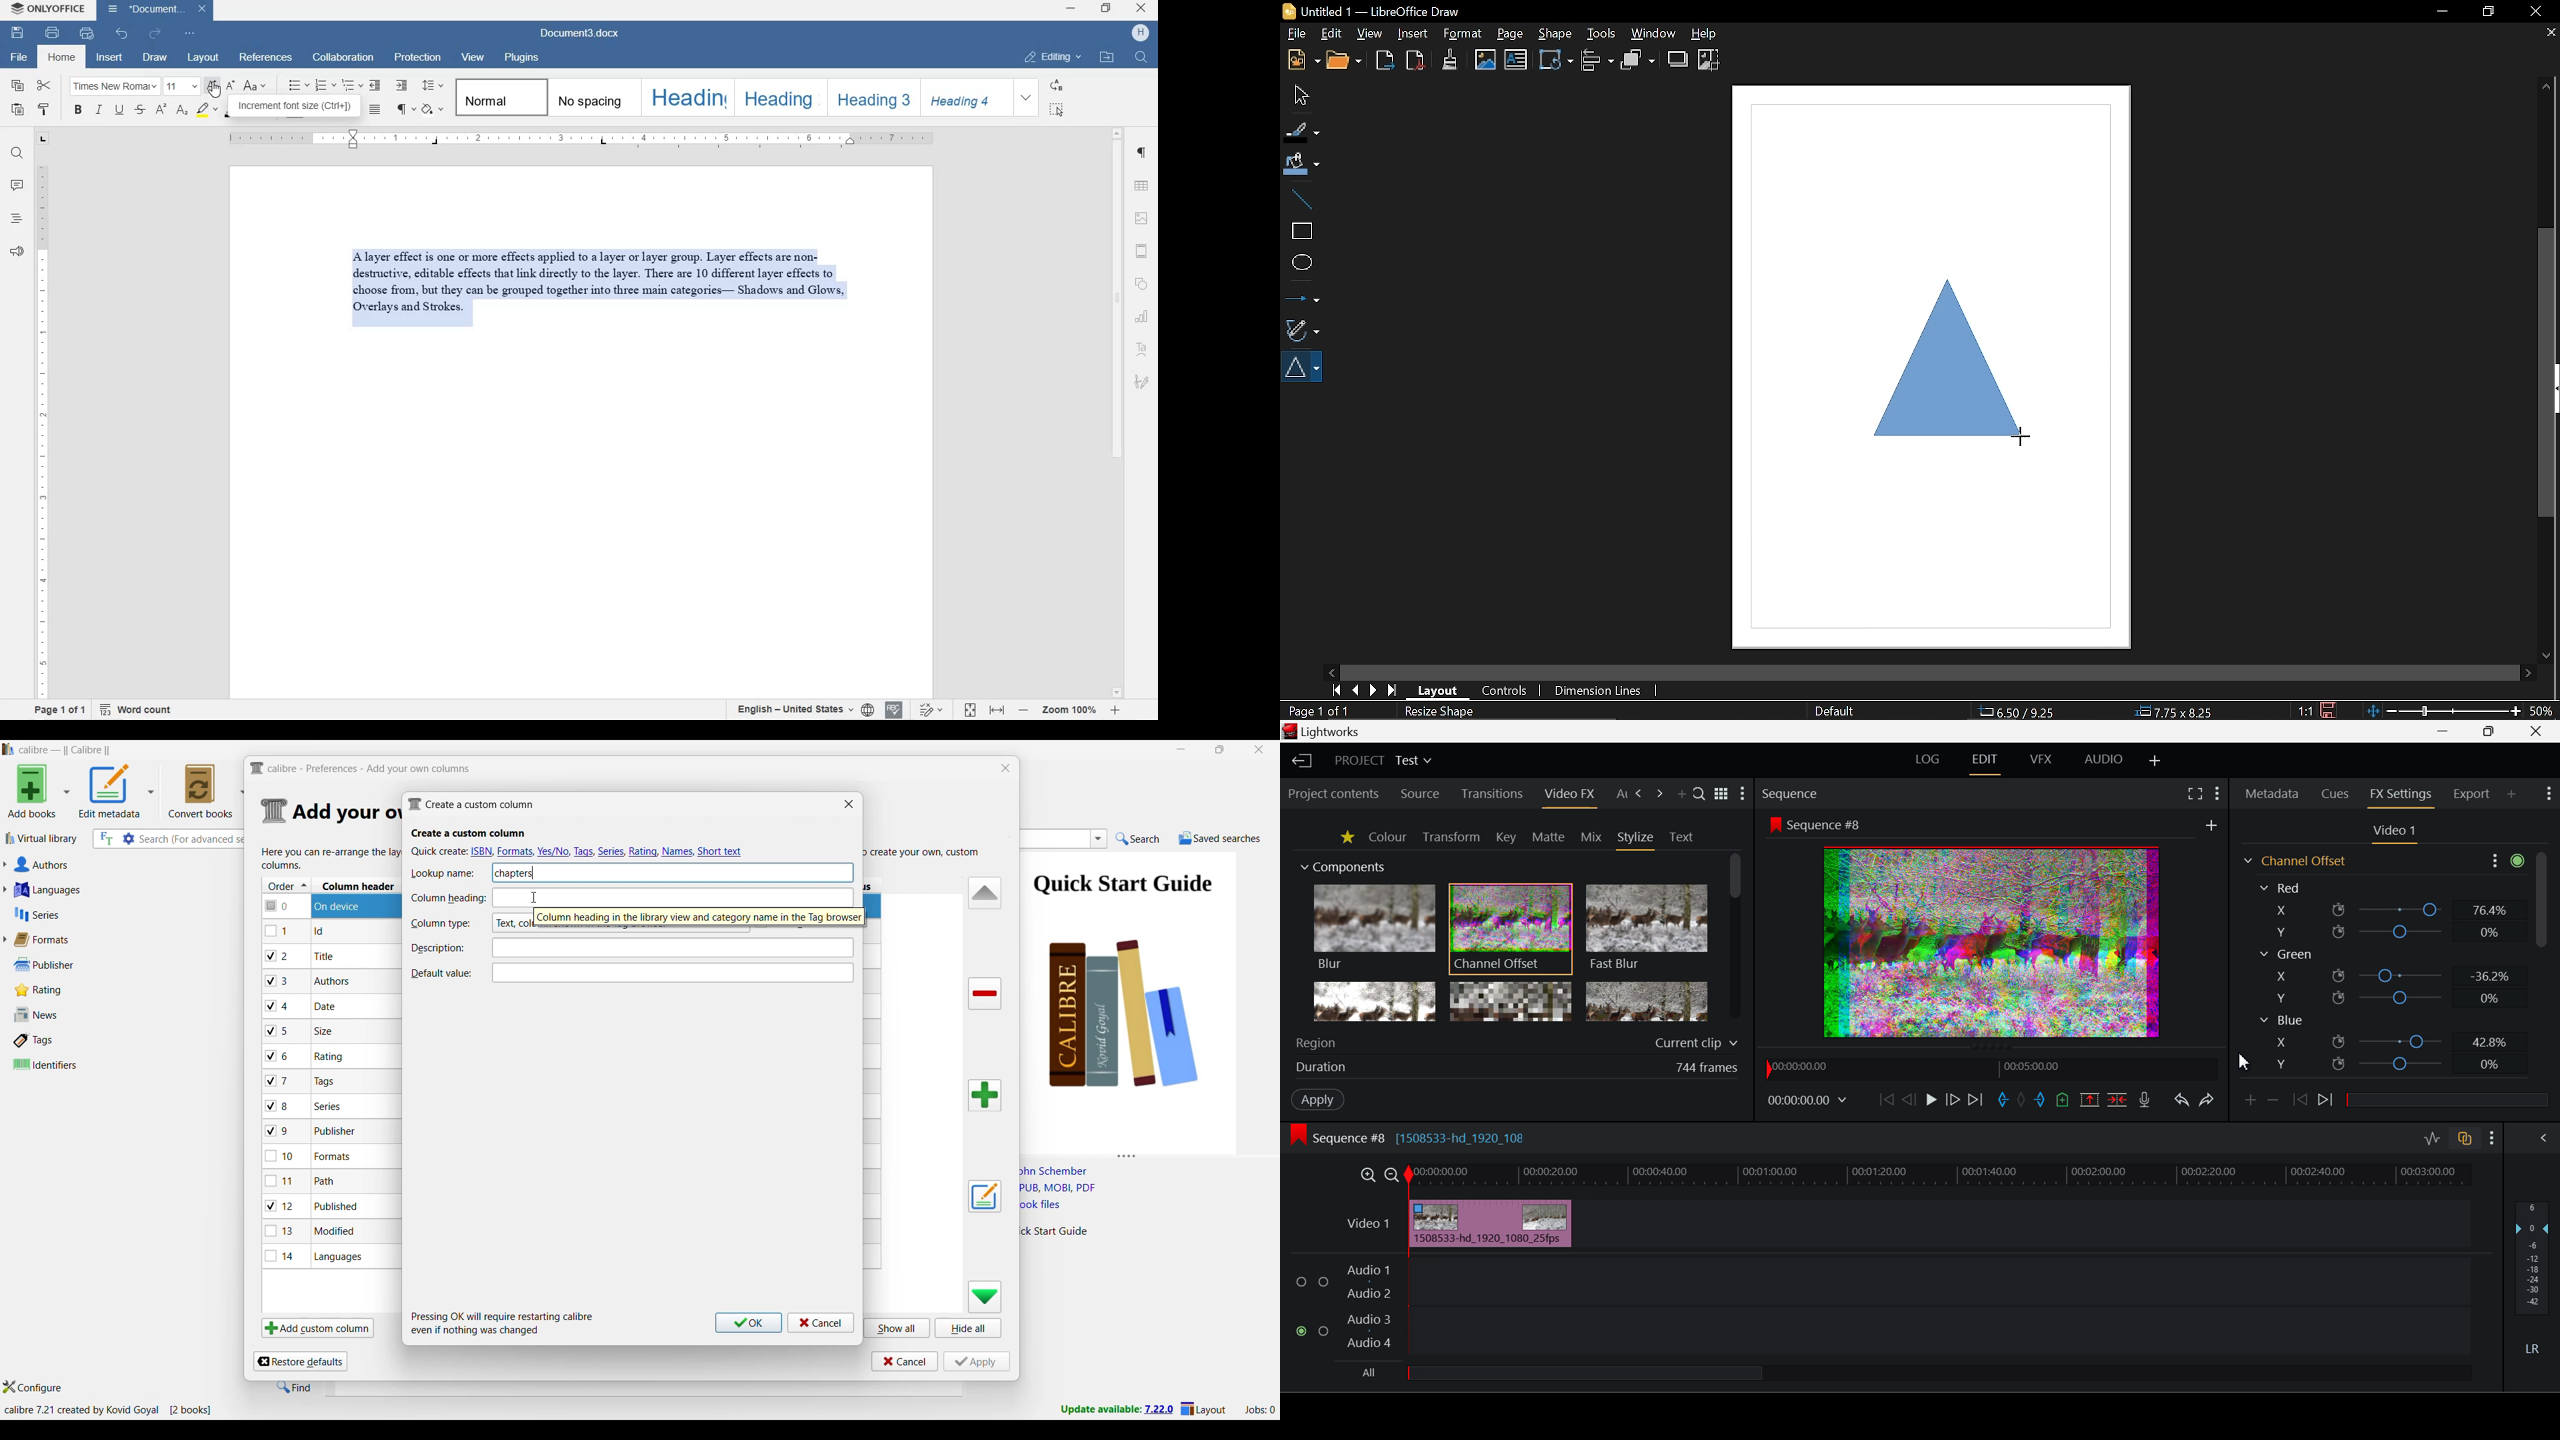 The image size is (2576, 1456). I want to click on copy, so click(19, 86).